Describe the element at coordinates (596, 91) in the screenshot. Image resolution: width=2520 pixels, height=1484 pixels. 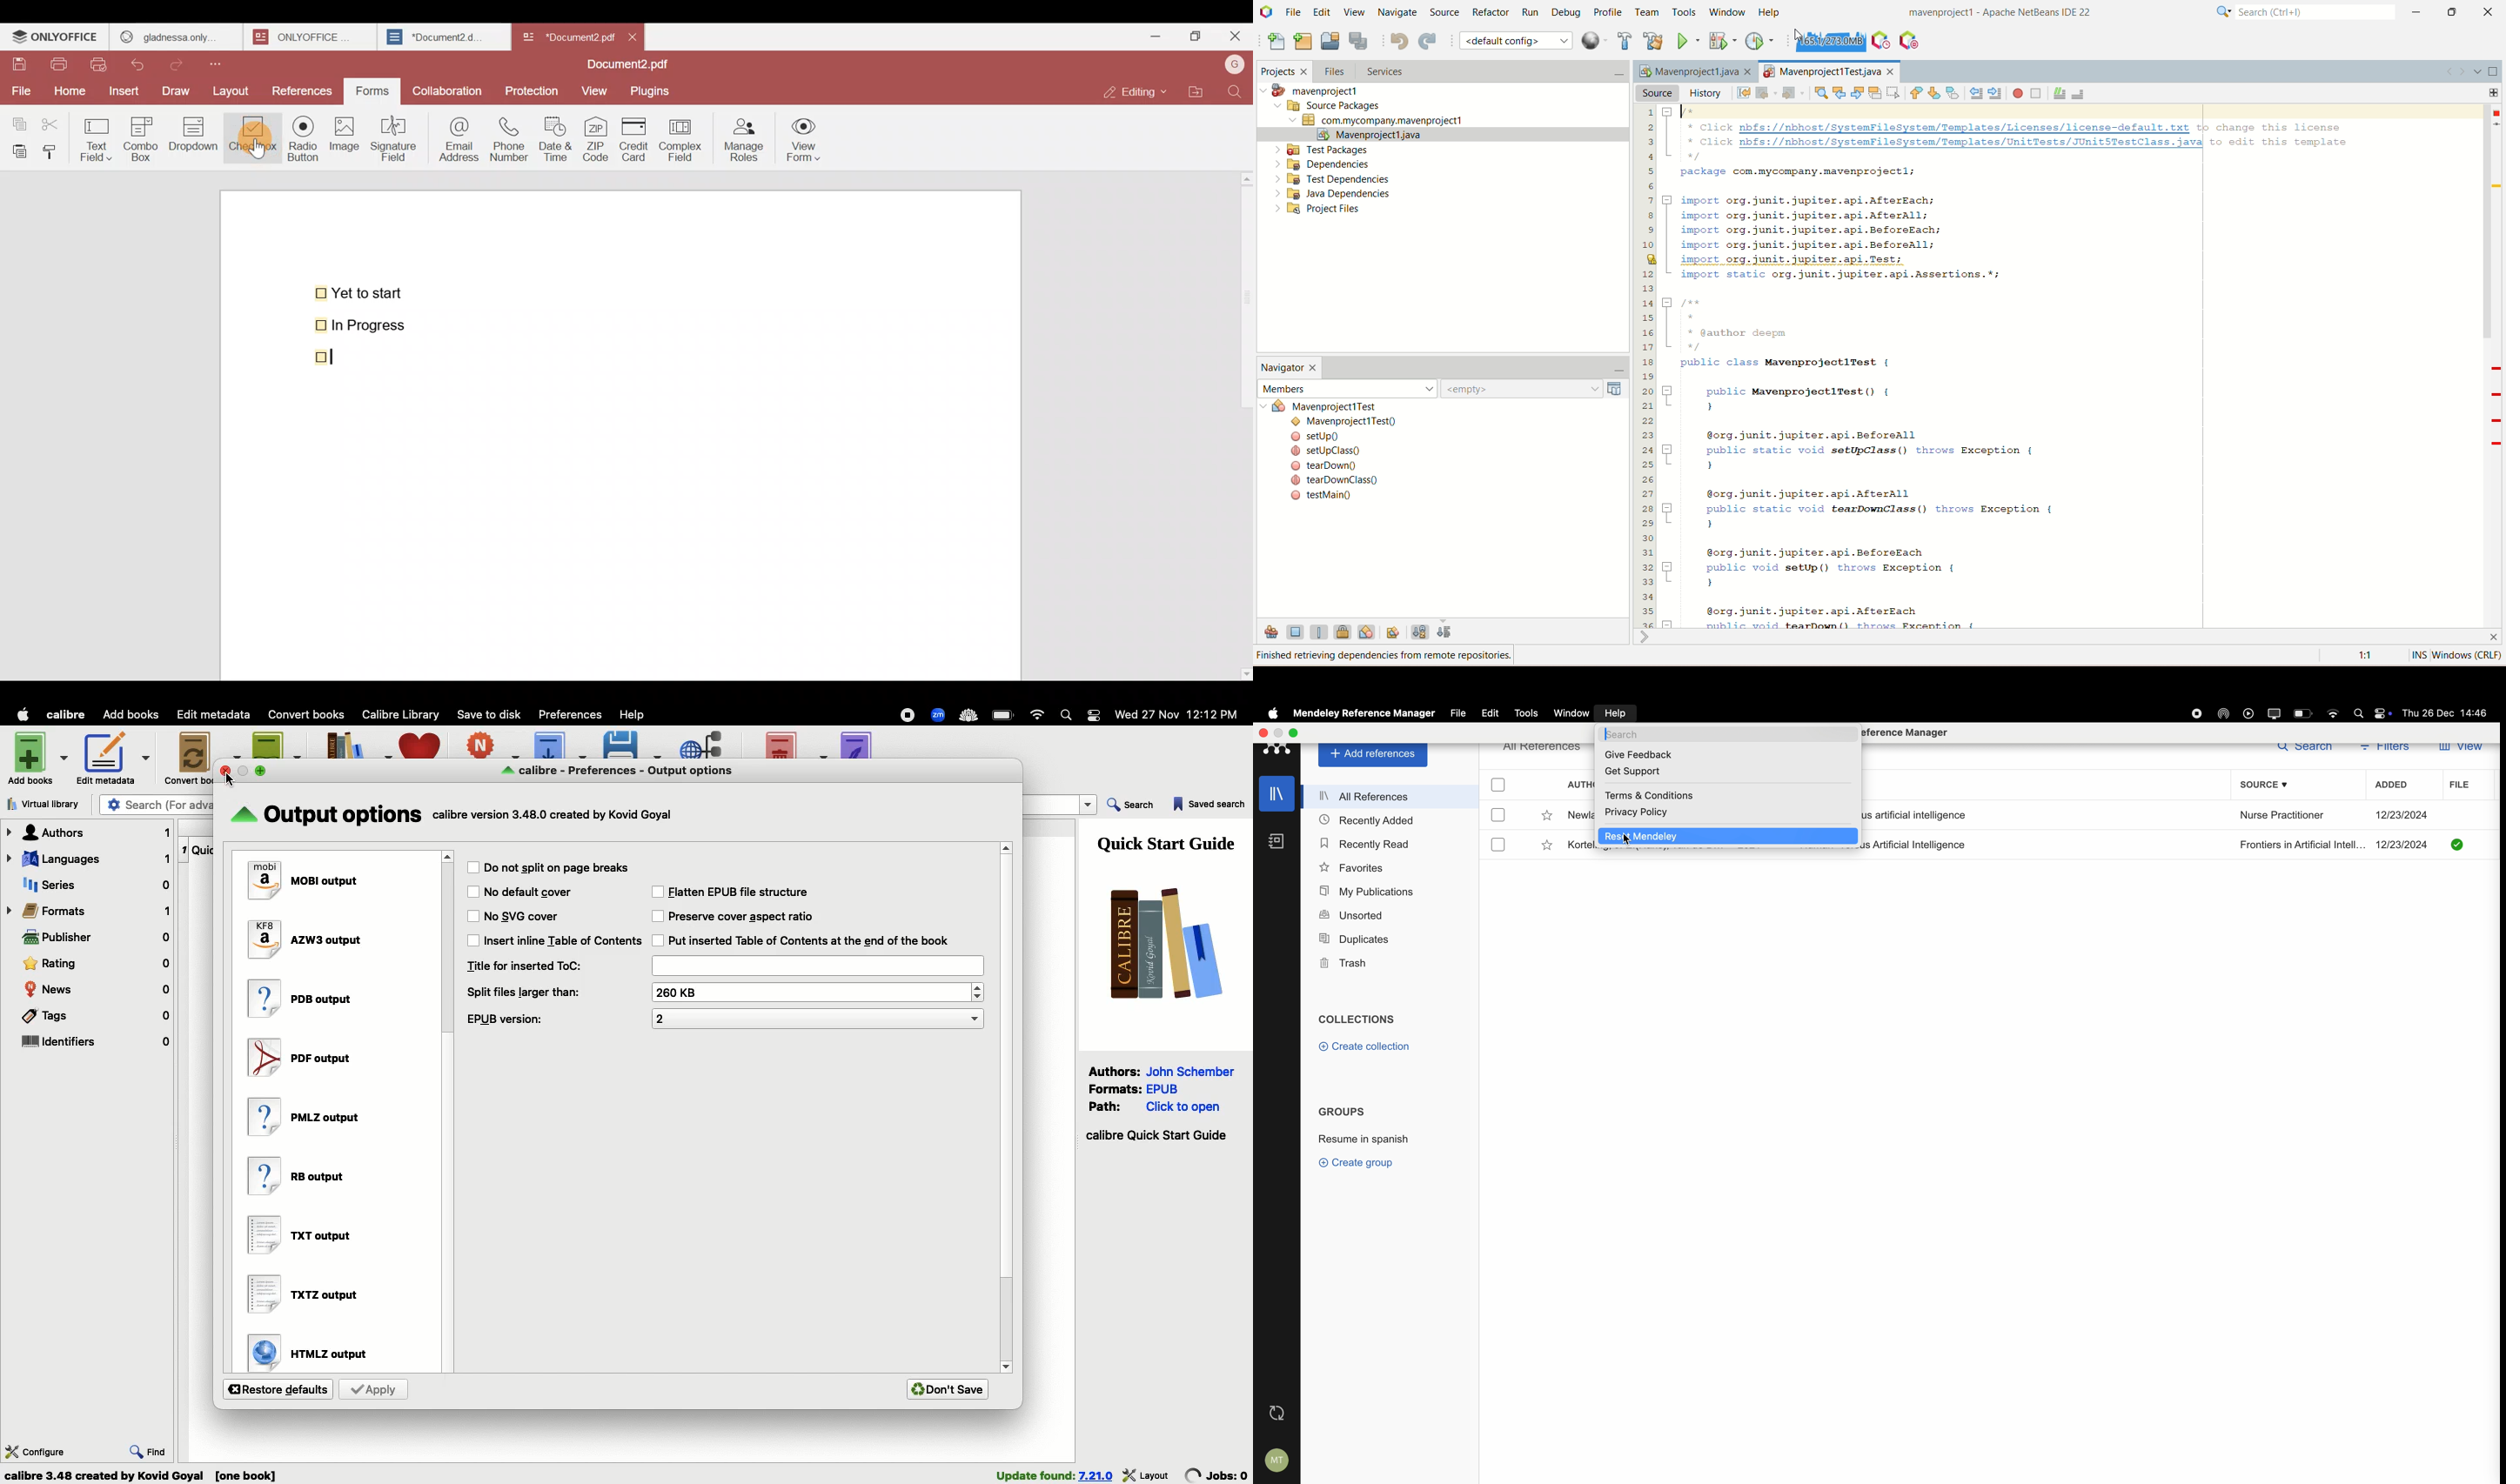
I see `View` at that location.